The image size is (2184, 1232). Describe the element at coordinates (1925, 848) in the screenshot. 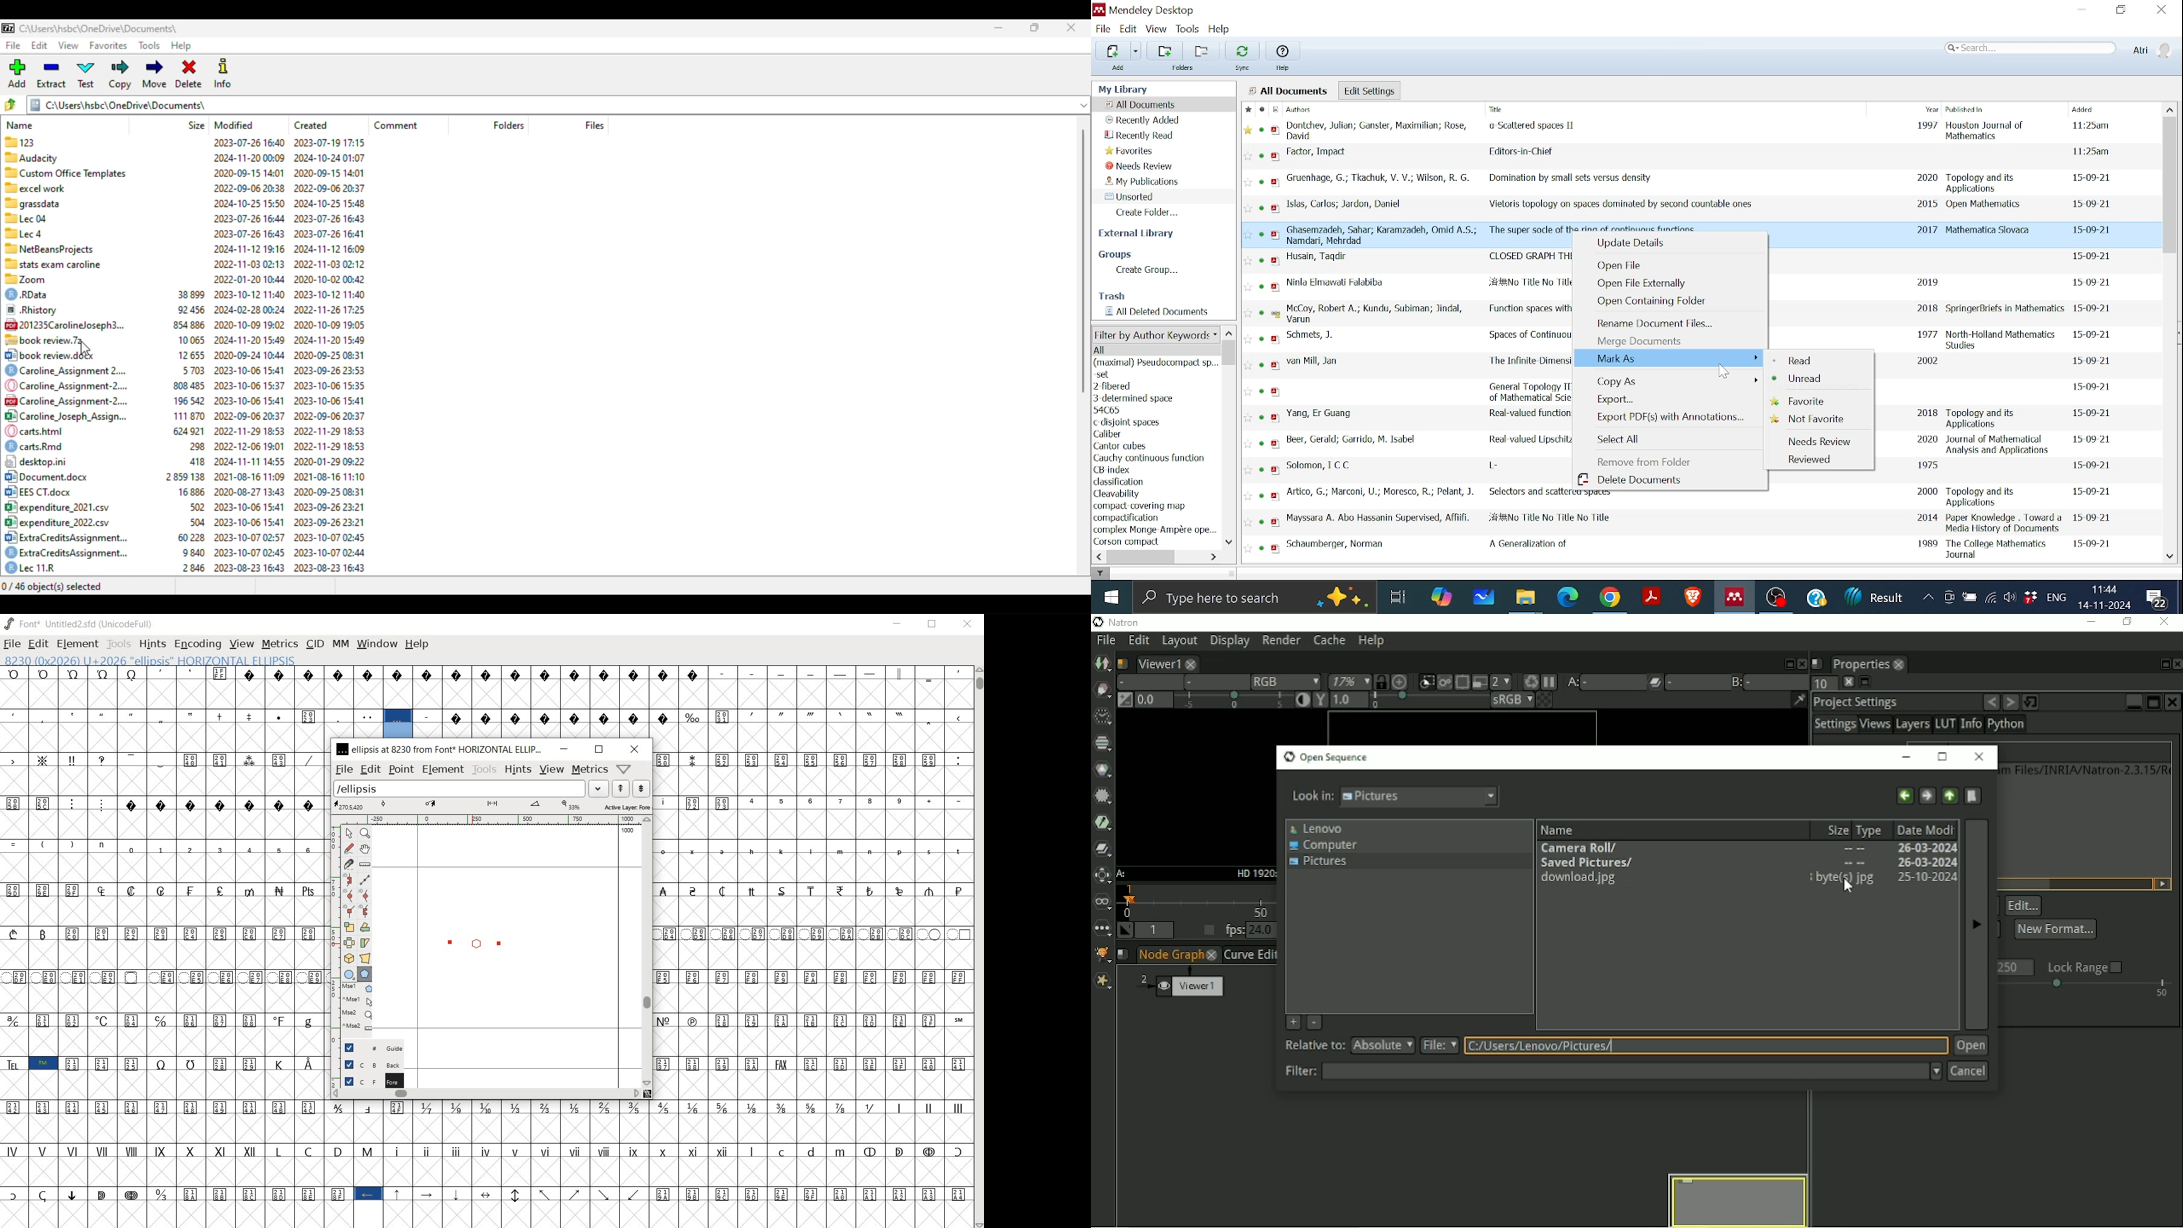

I see `26-03-2024` at that location.